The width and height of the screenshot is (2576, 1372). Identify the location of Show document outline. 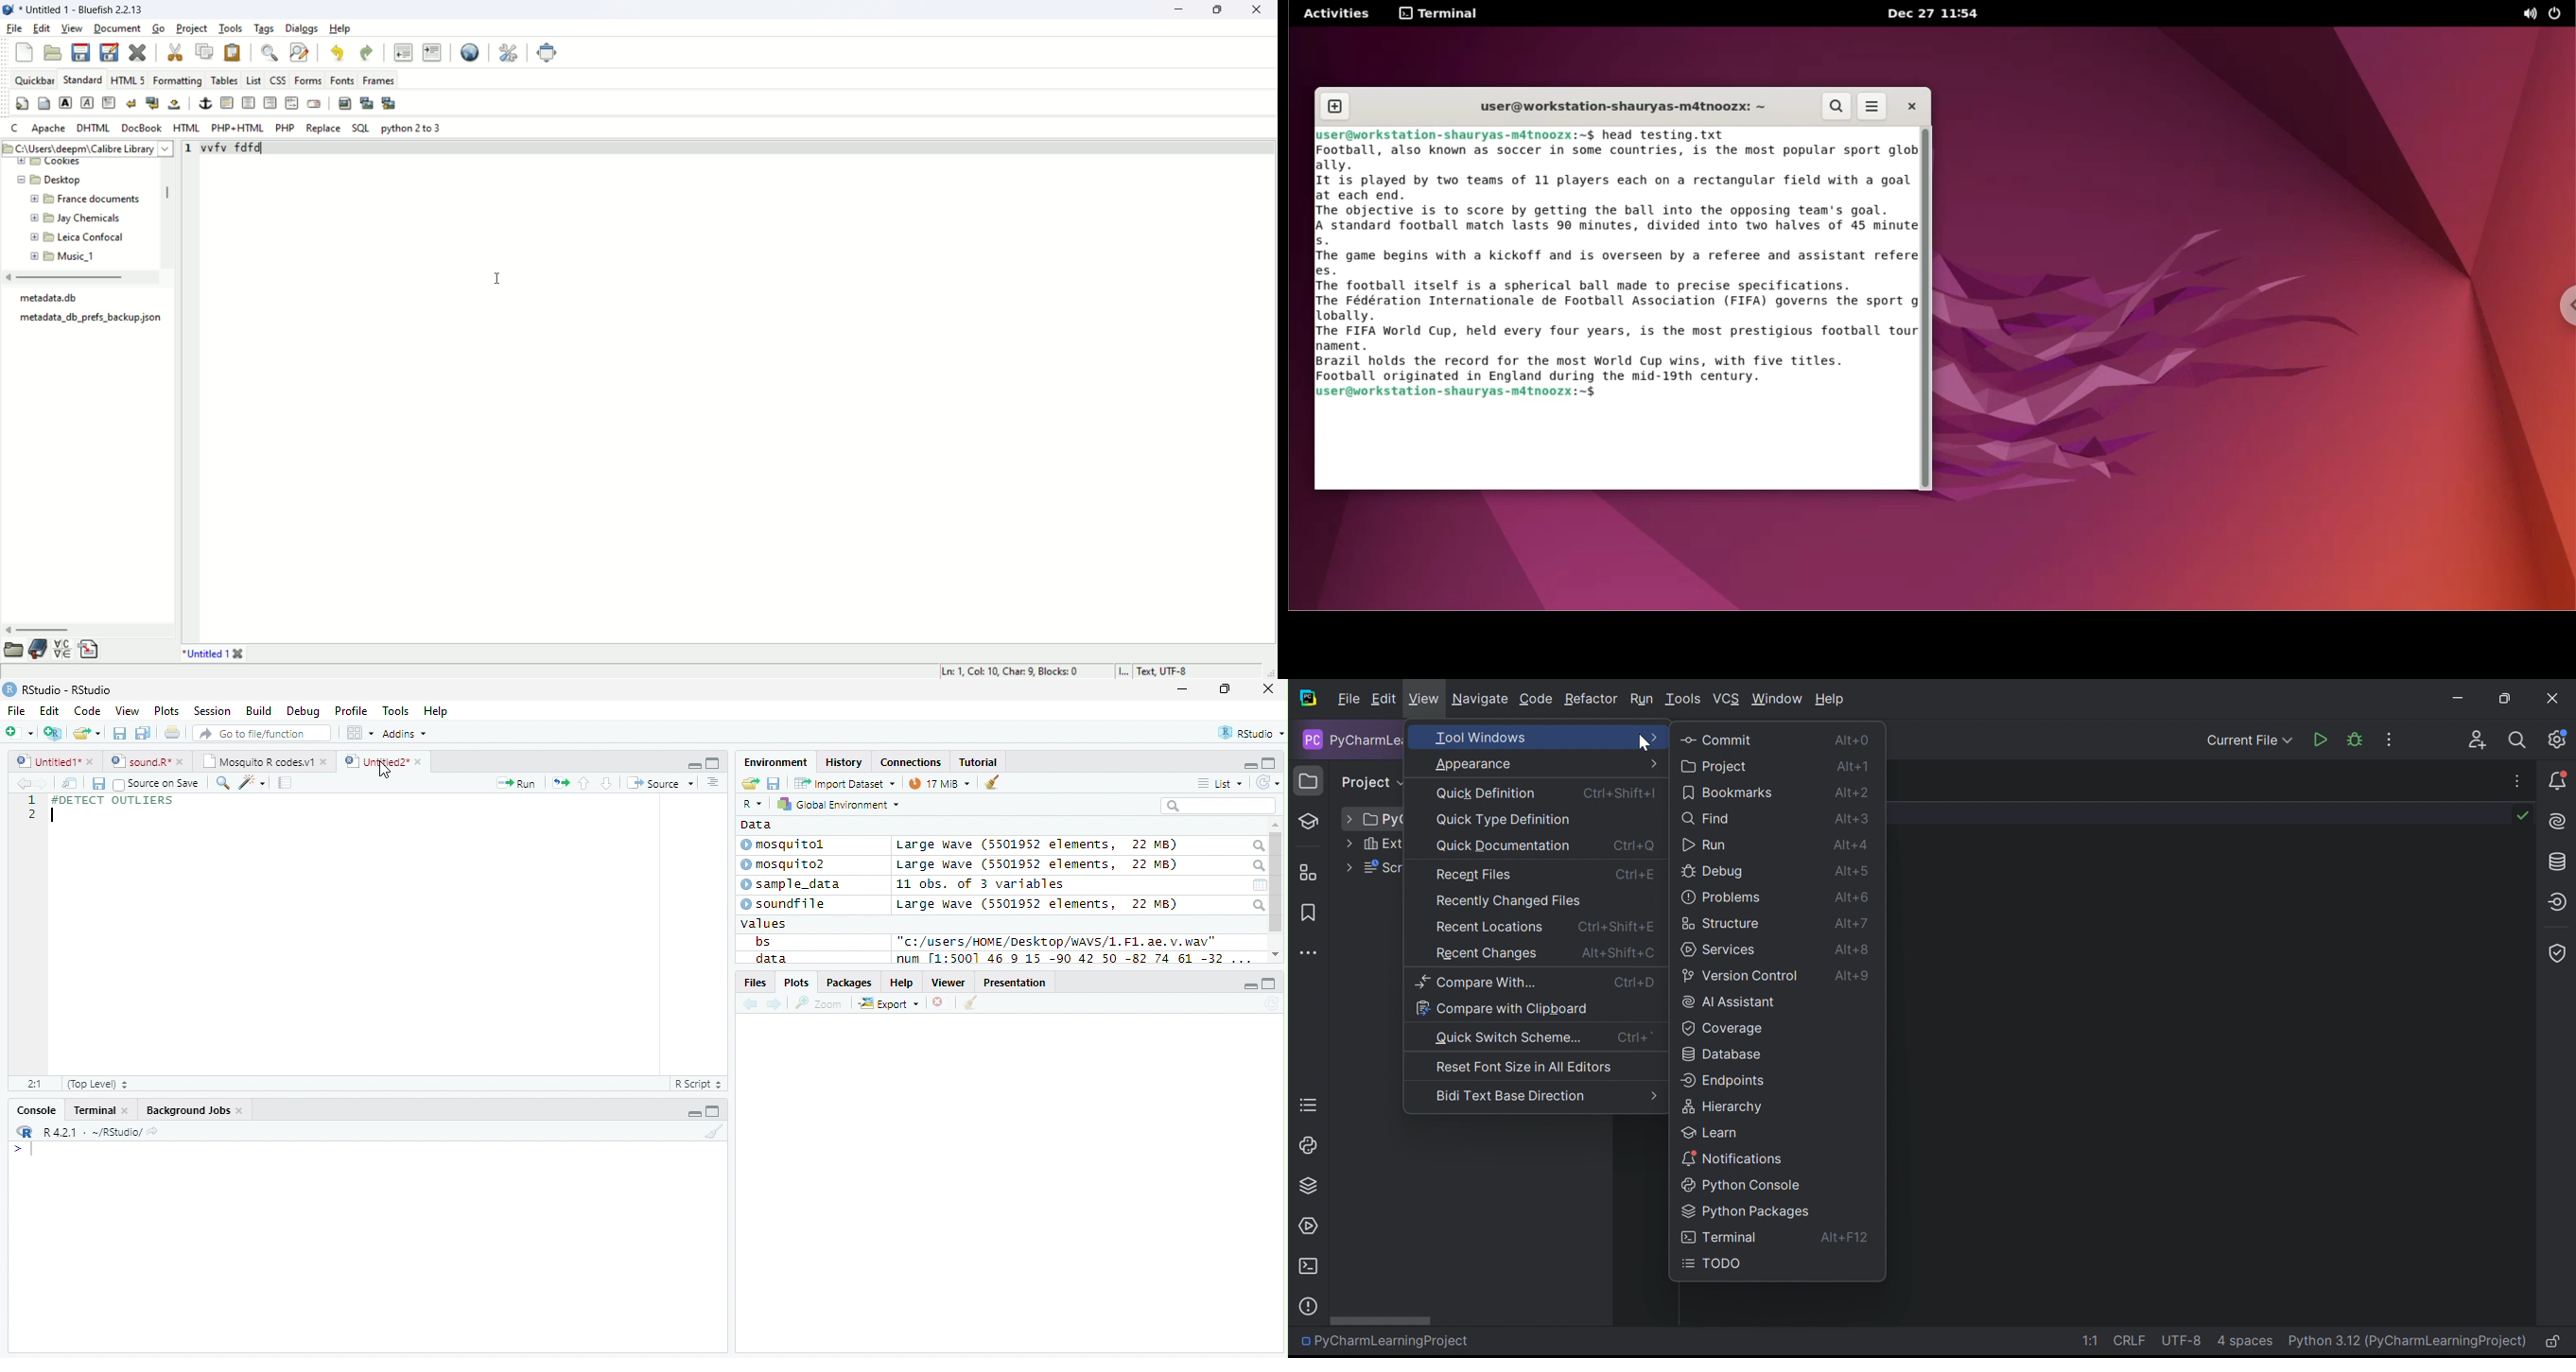
(712, 782).